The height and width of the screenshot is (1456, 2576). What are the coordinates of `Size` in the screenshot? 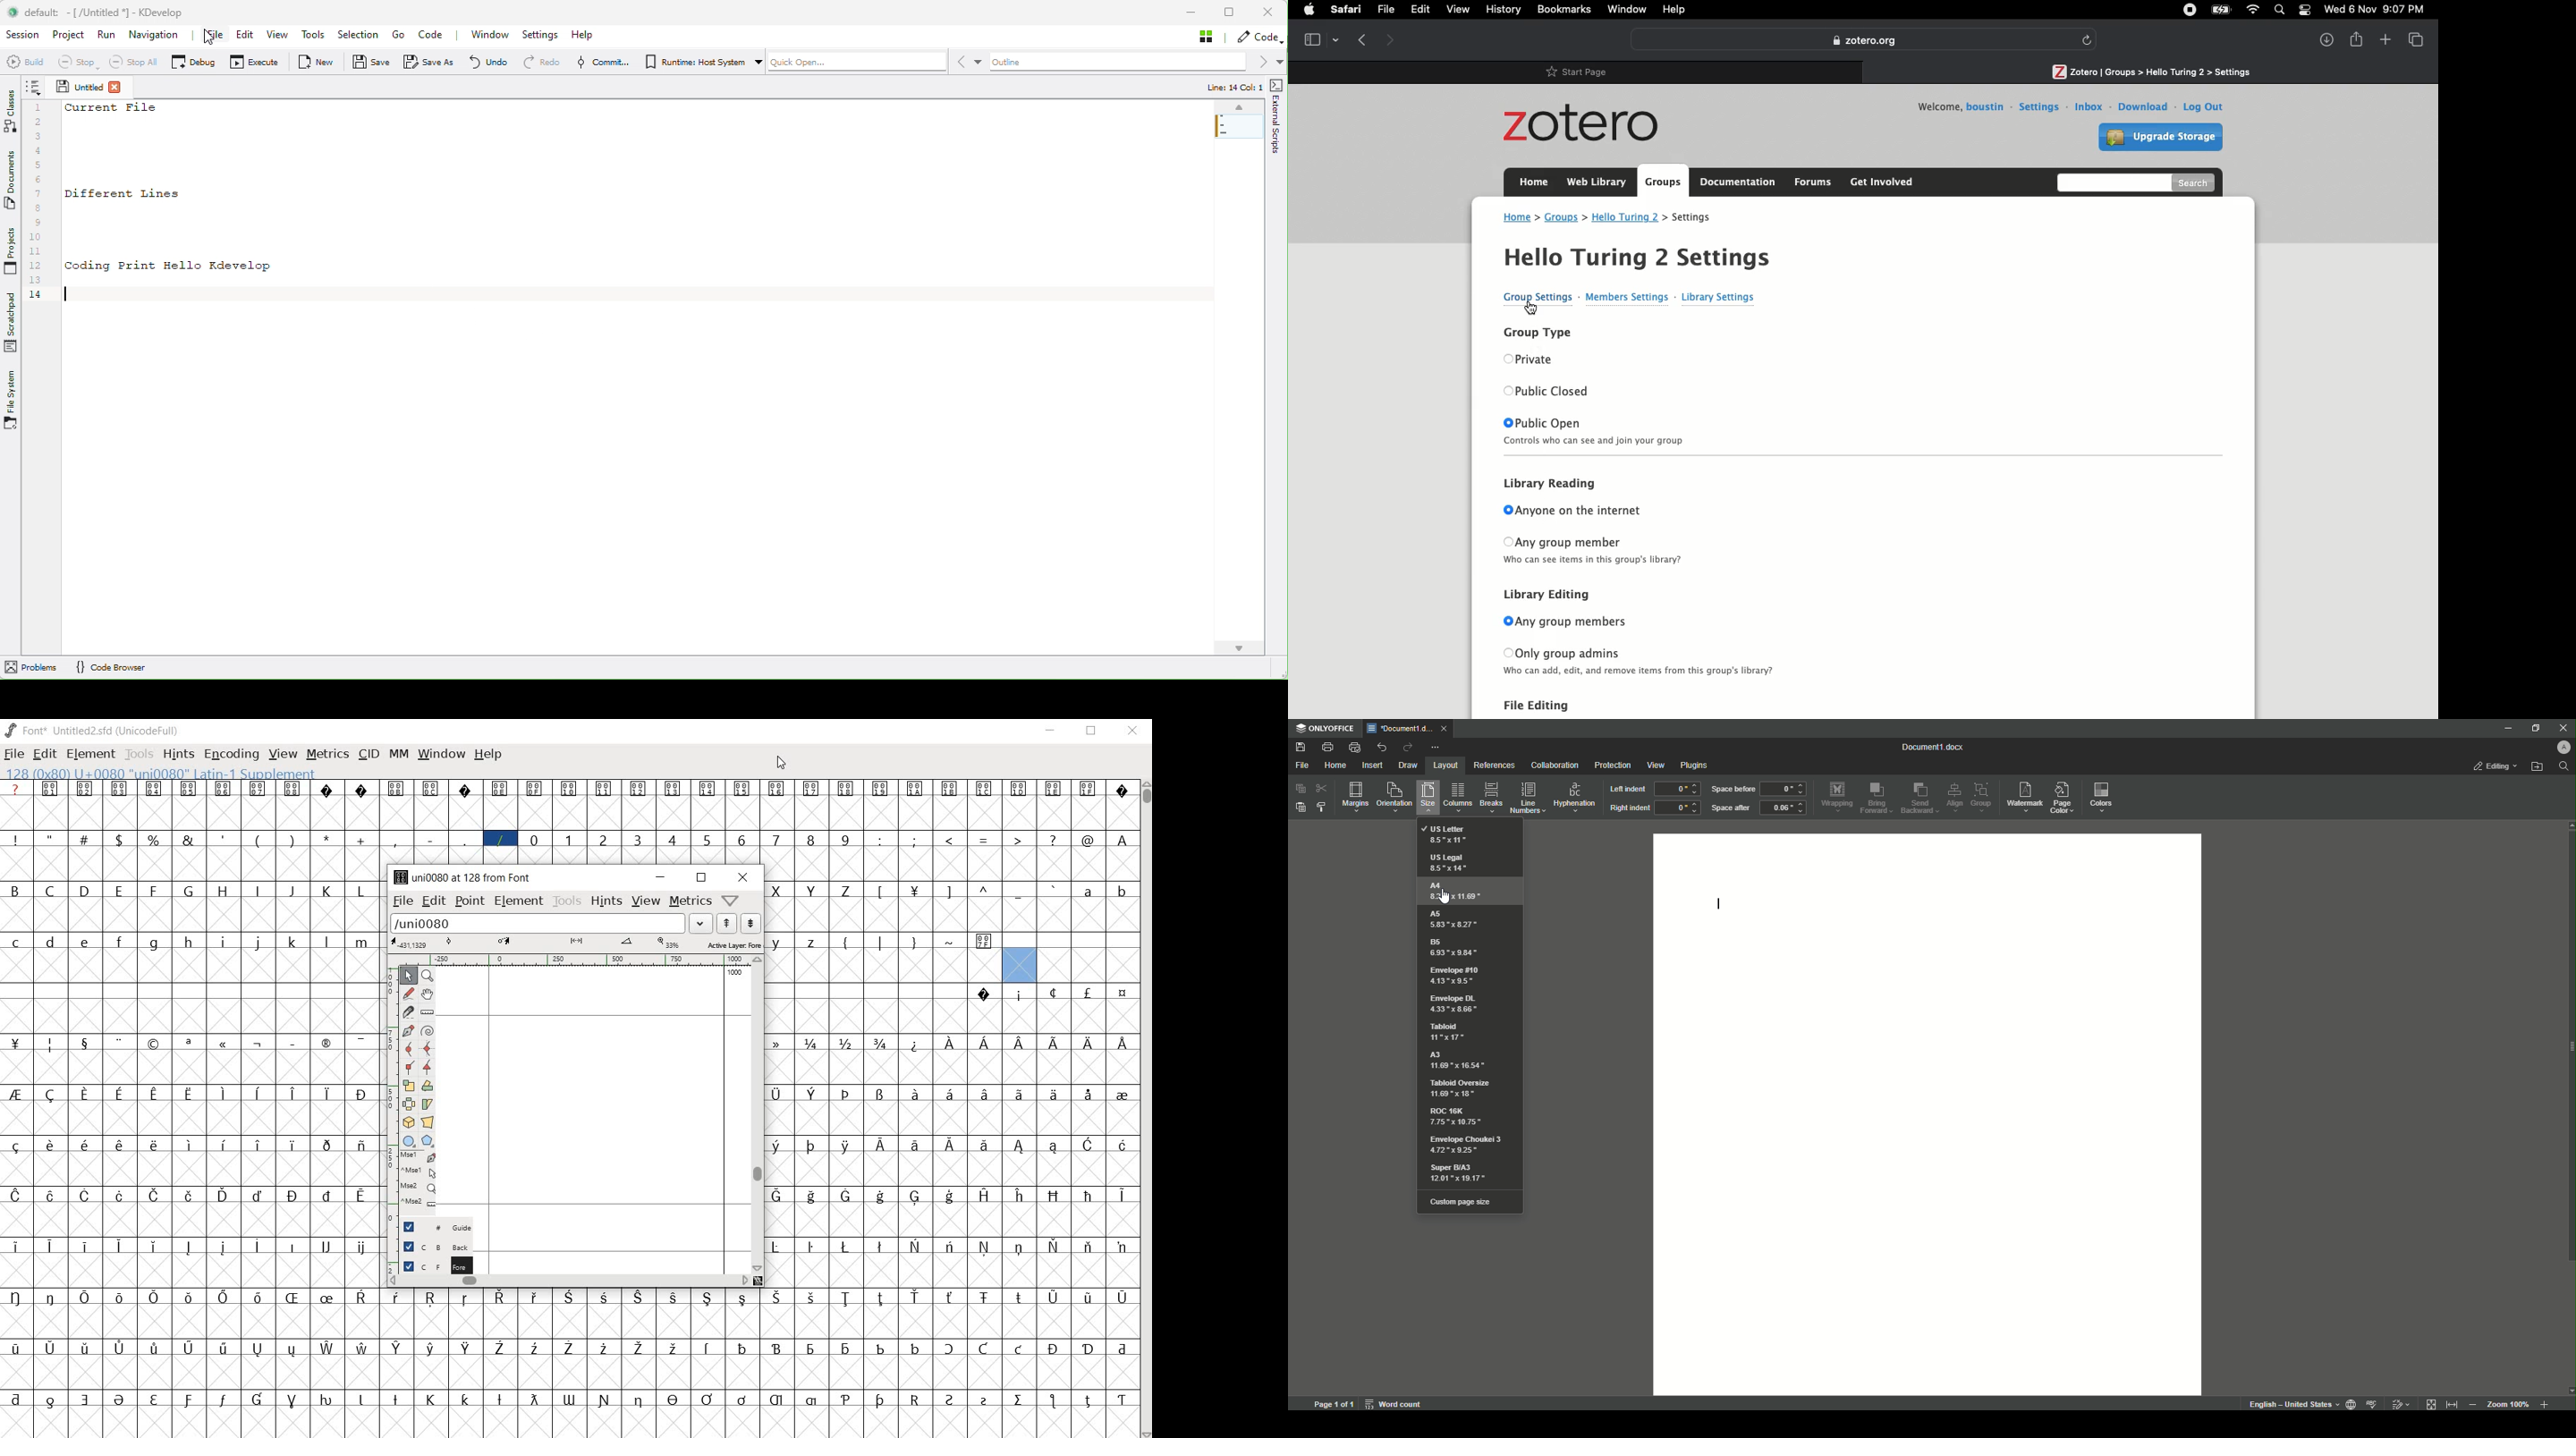 It's located at (1426, 800).